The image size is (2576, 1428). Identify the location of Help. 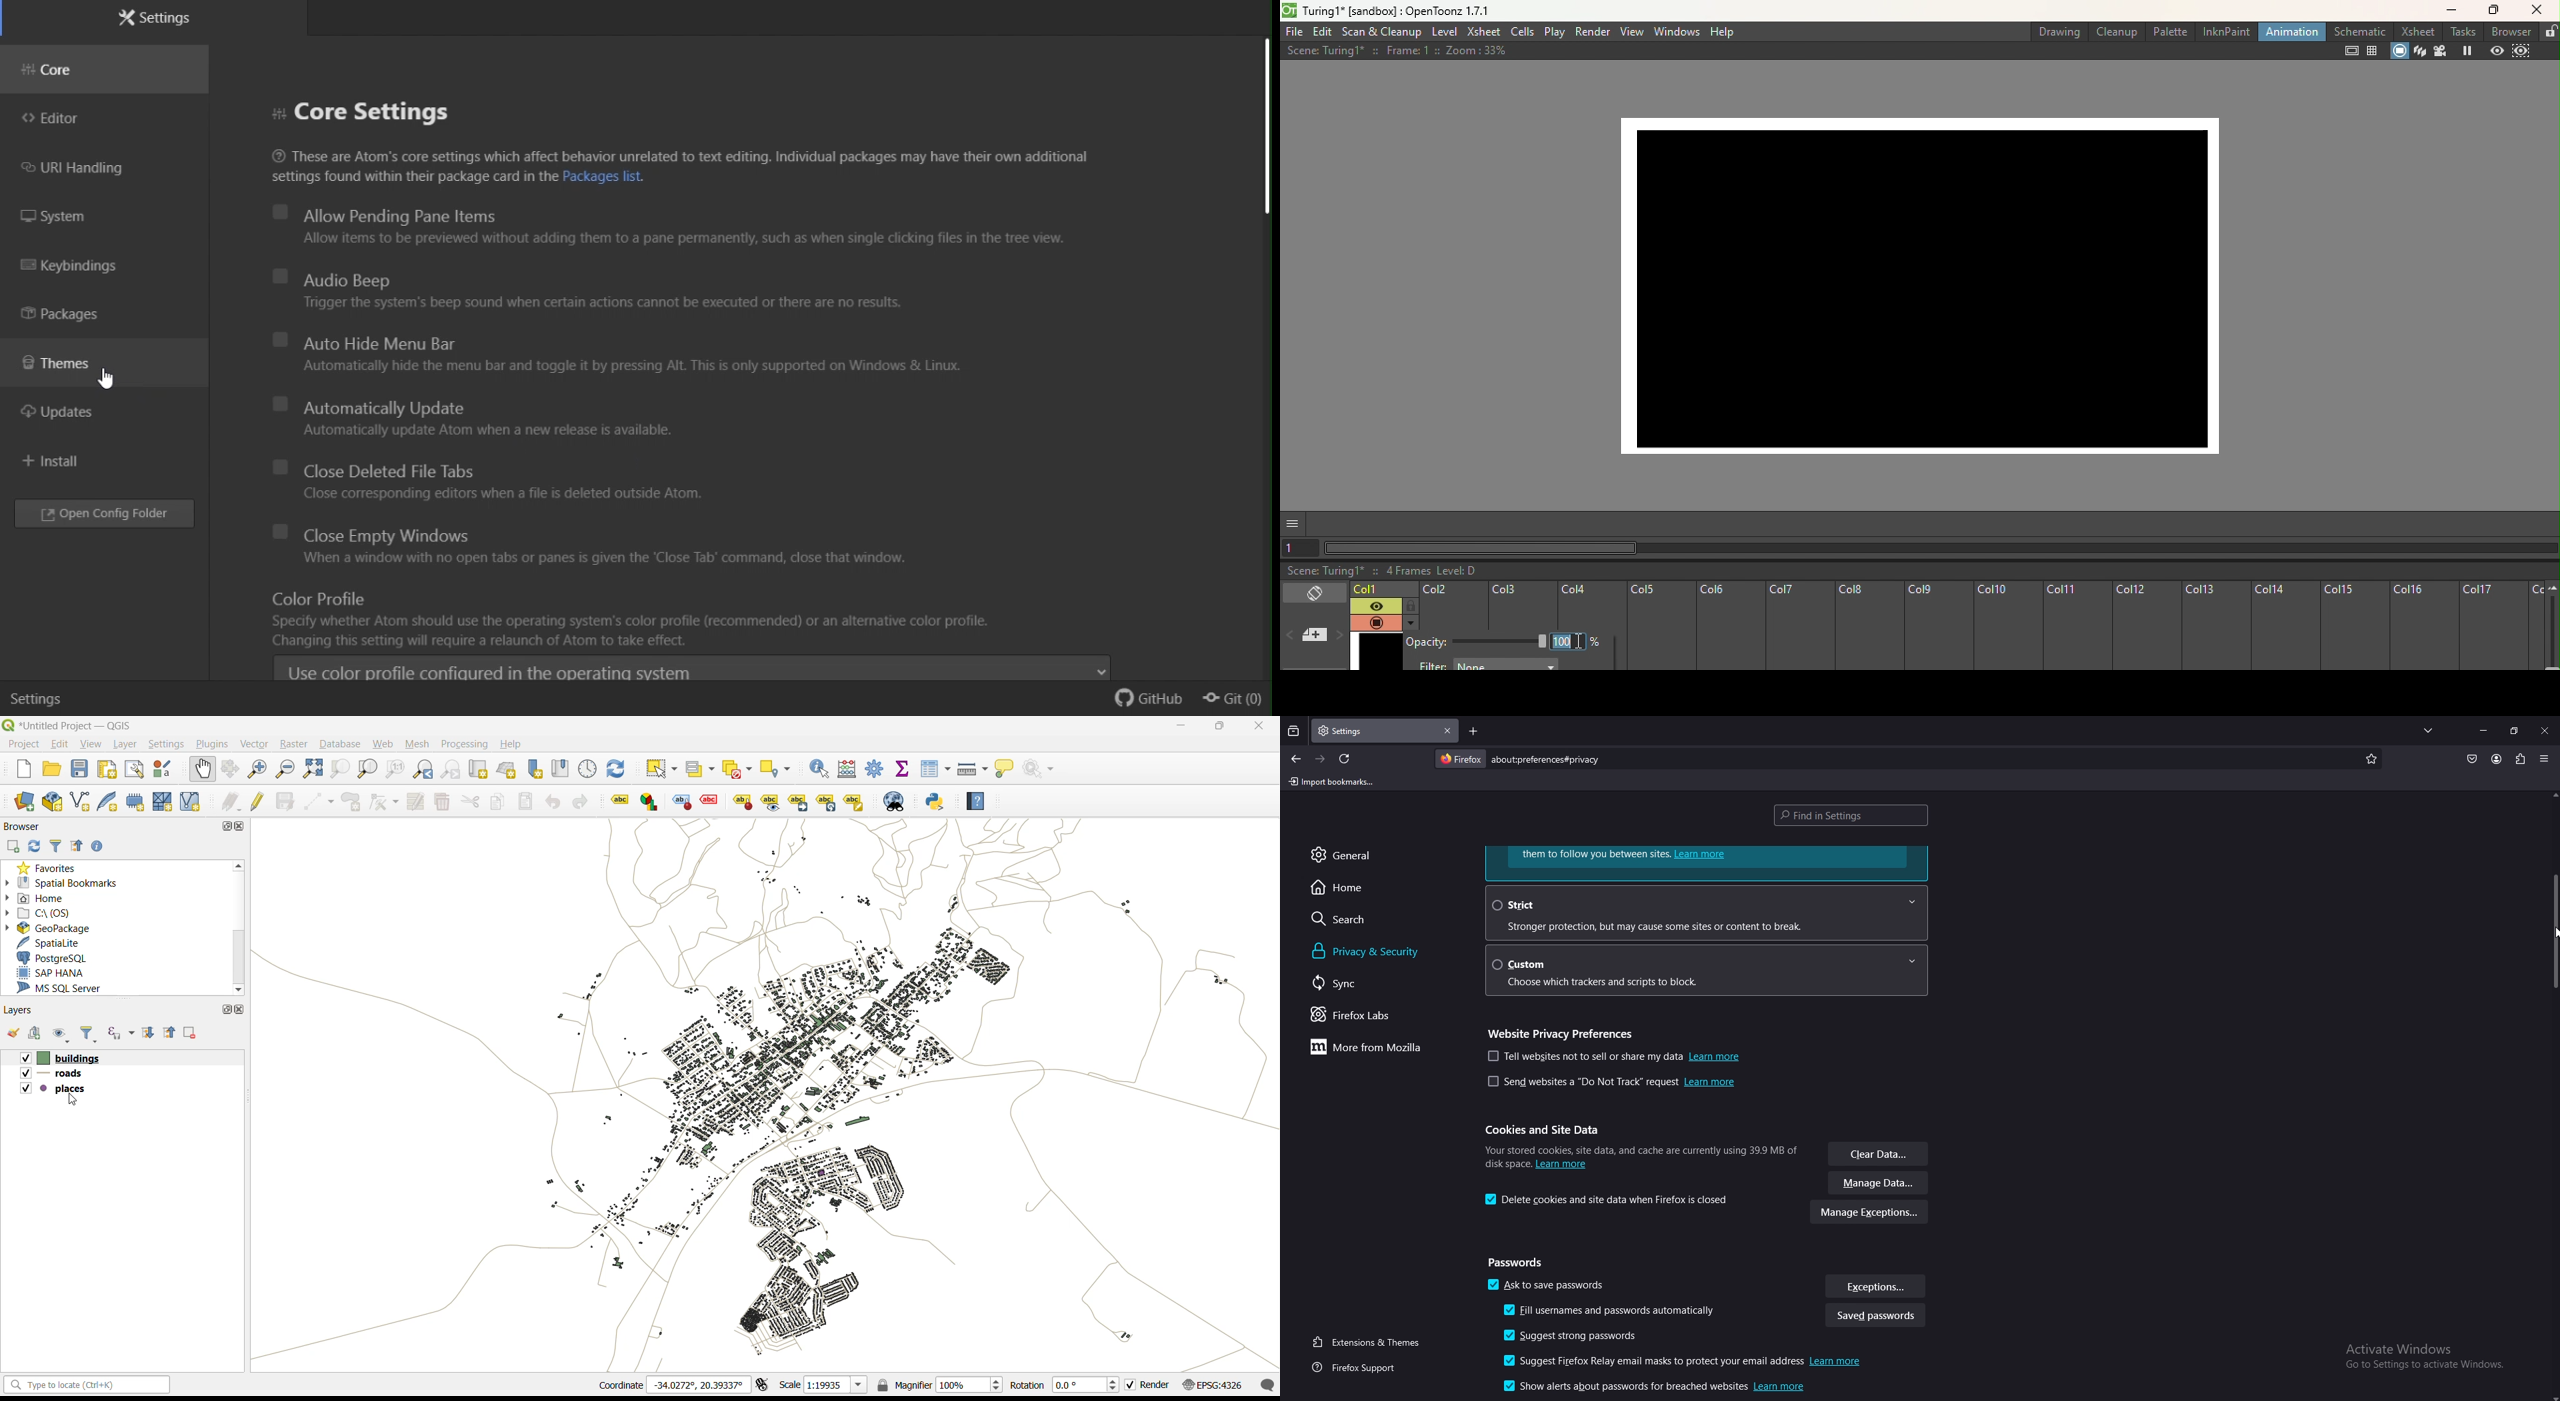
(1723, 32).